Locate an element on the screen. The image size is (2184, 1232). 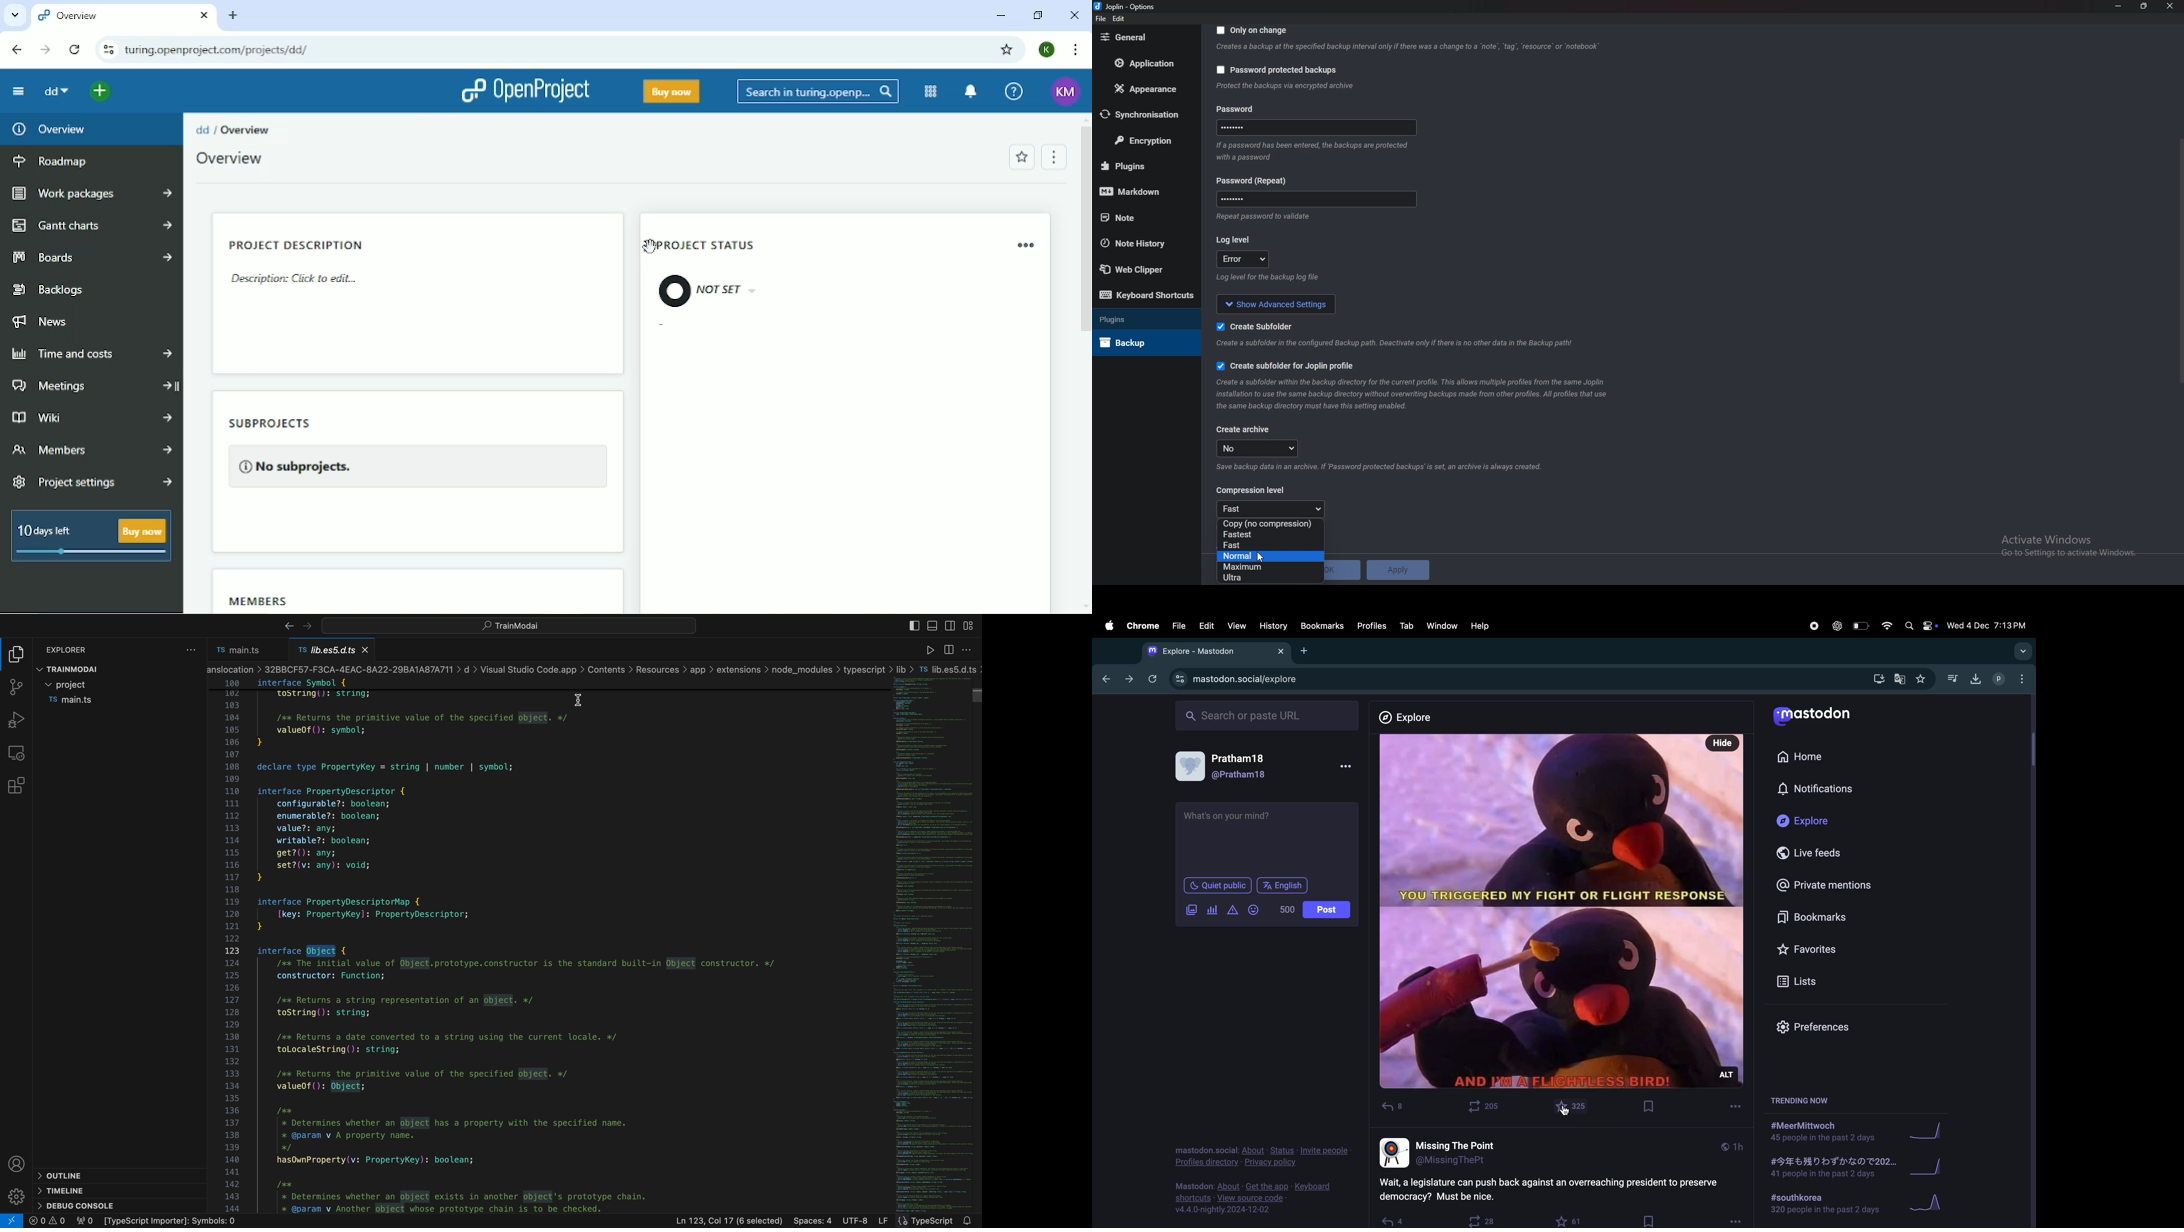
Password protected backups is located at coordinates (1276, 70).